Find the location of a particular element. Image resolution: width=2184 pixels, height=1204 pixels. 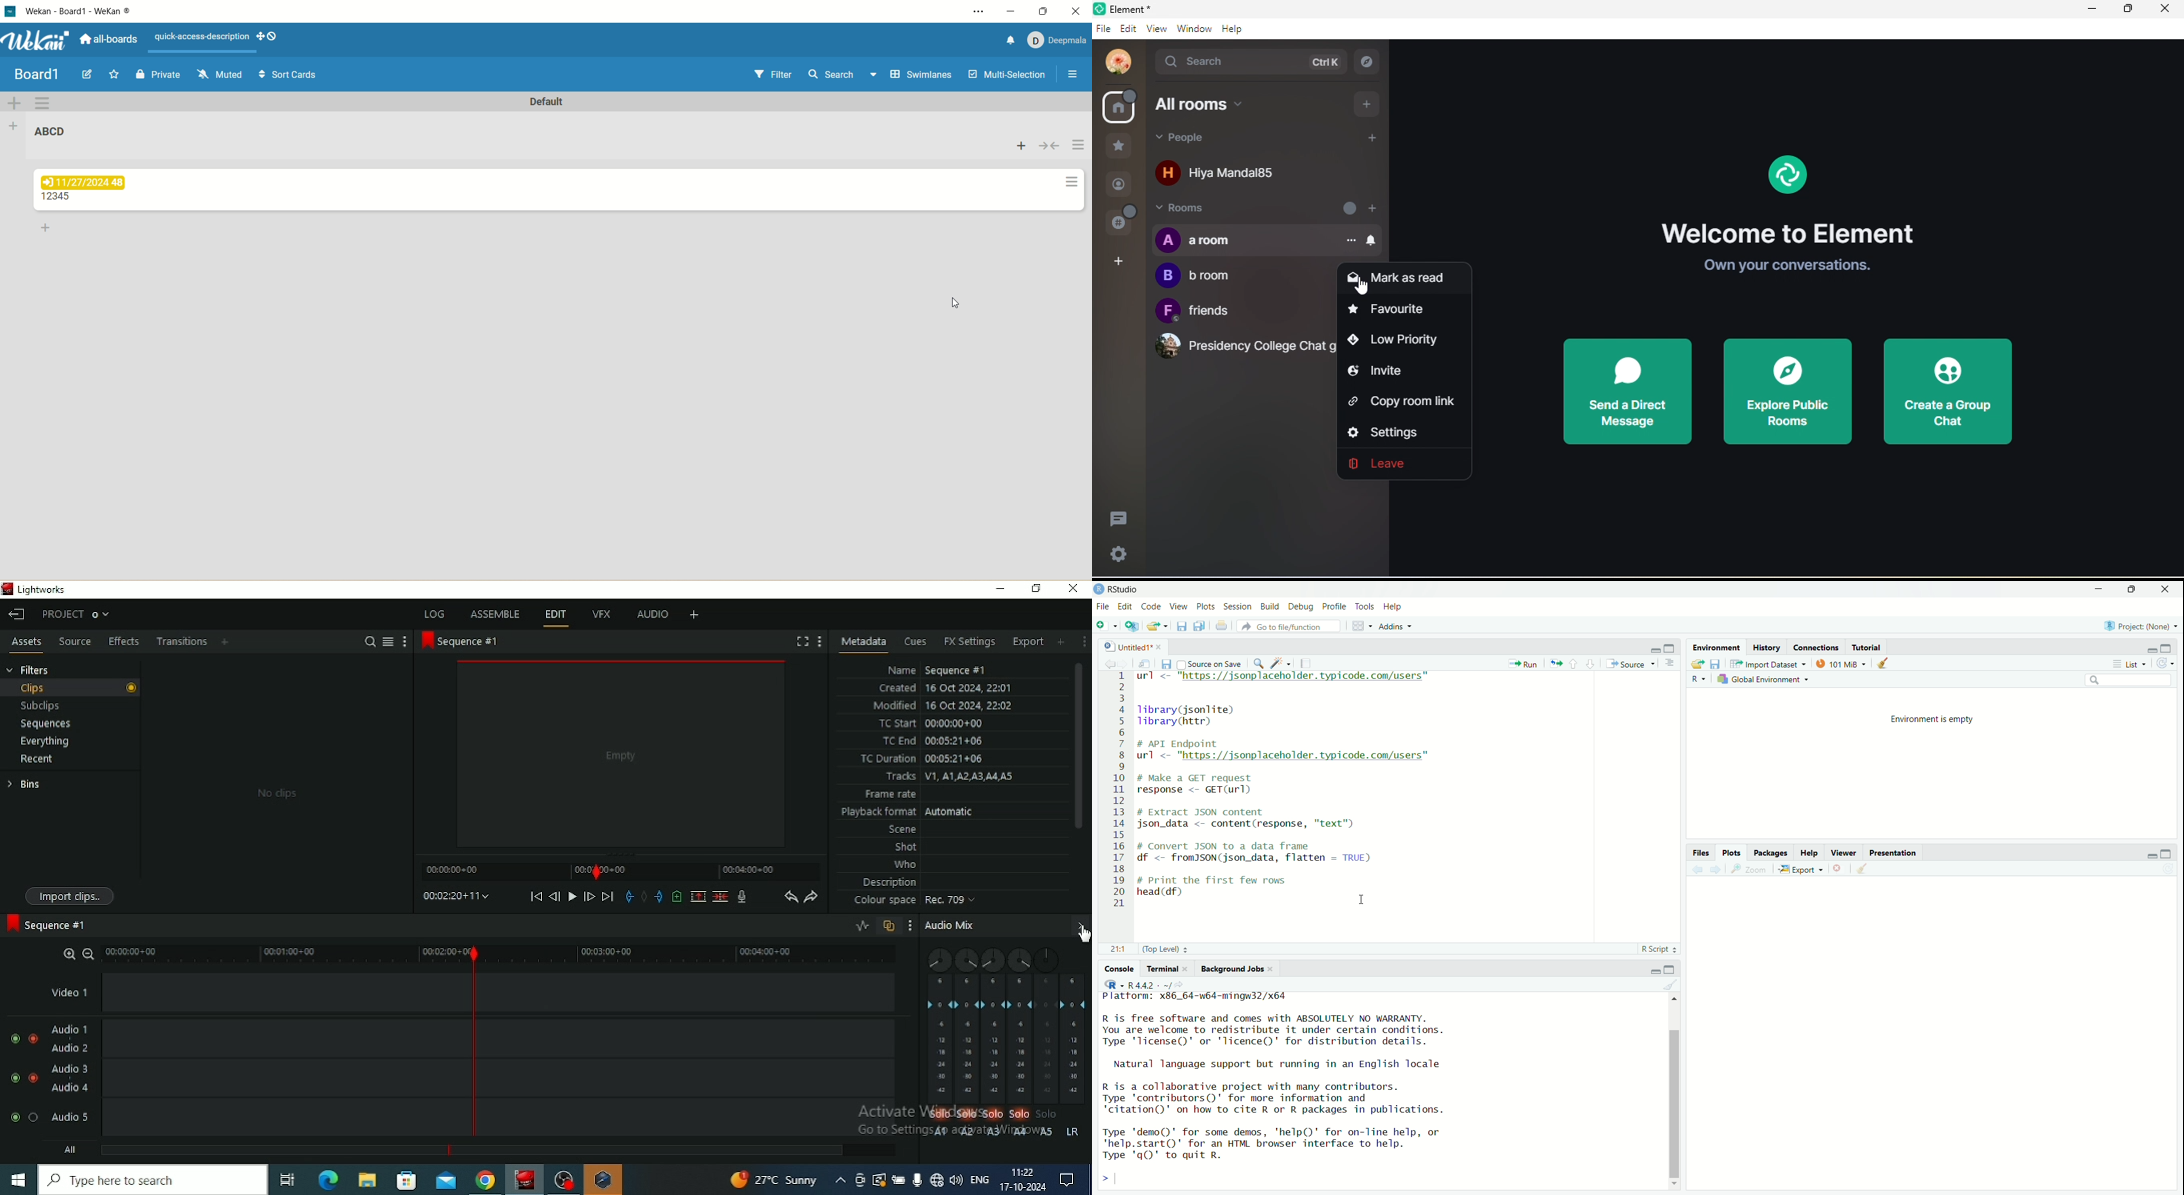

File Explorer is located at coordinates (365, 1181).